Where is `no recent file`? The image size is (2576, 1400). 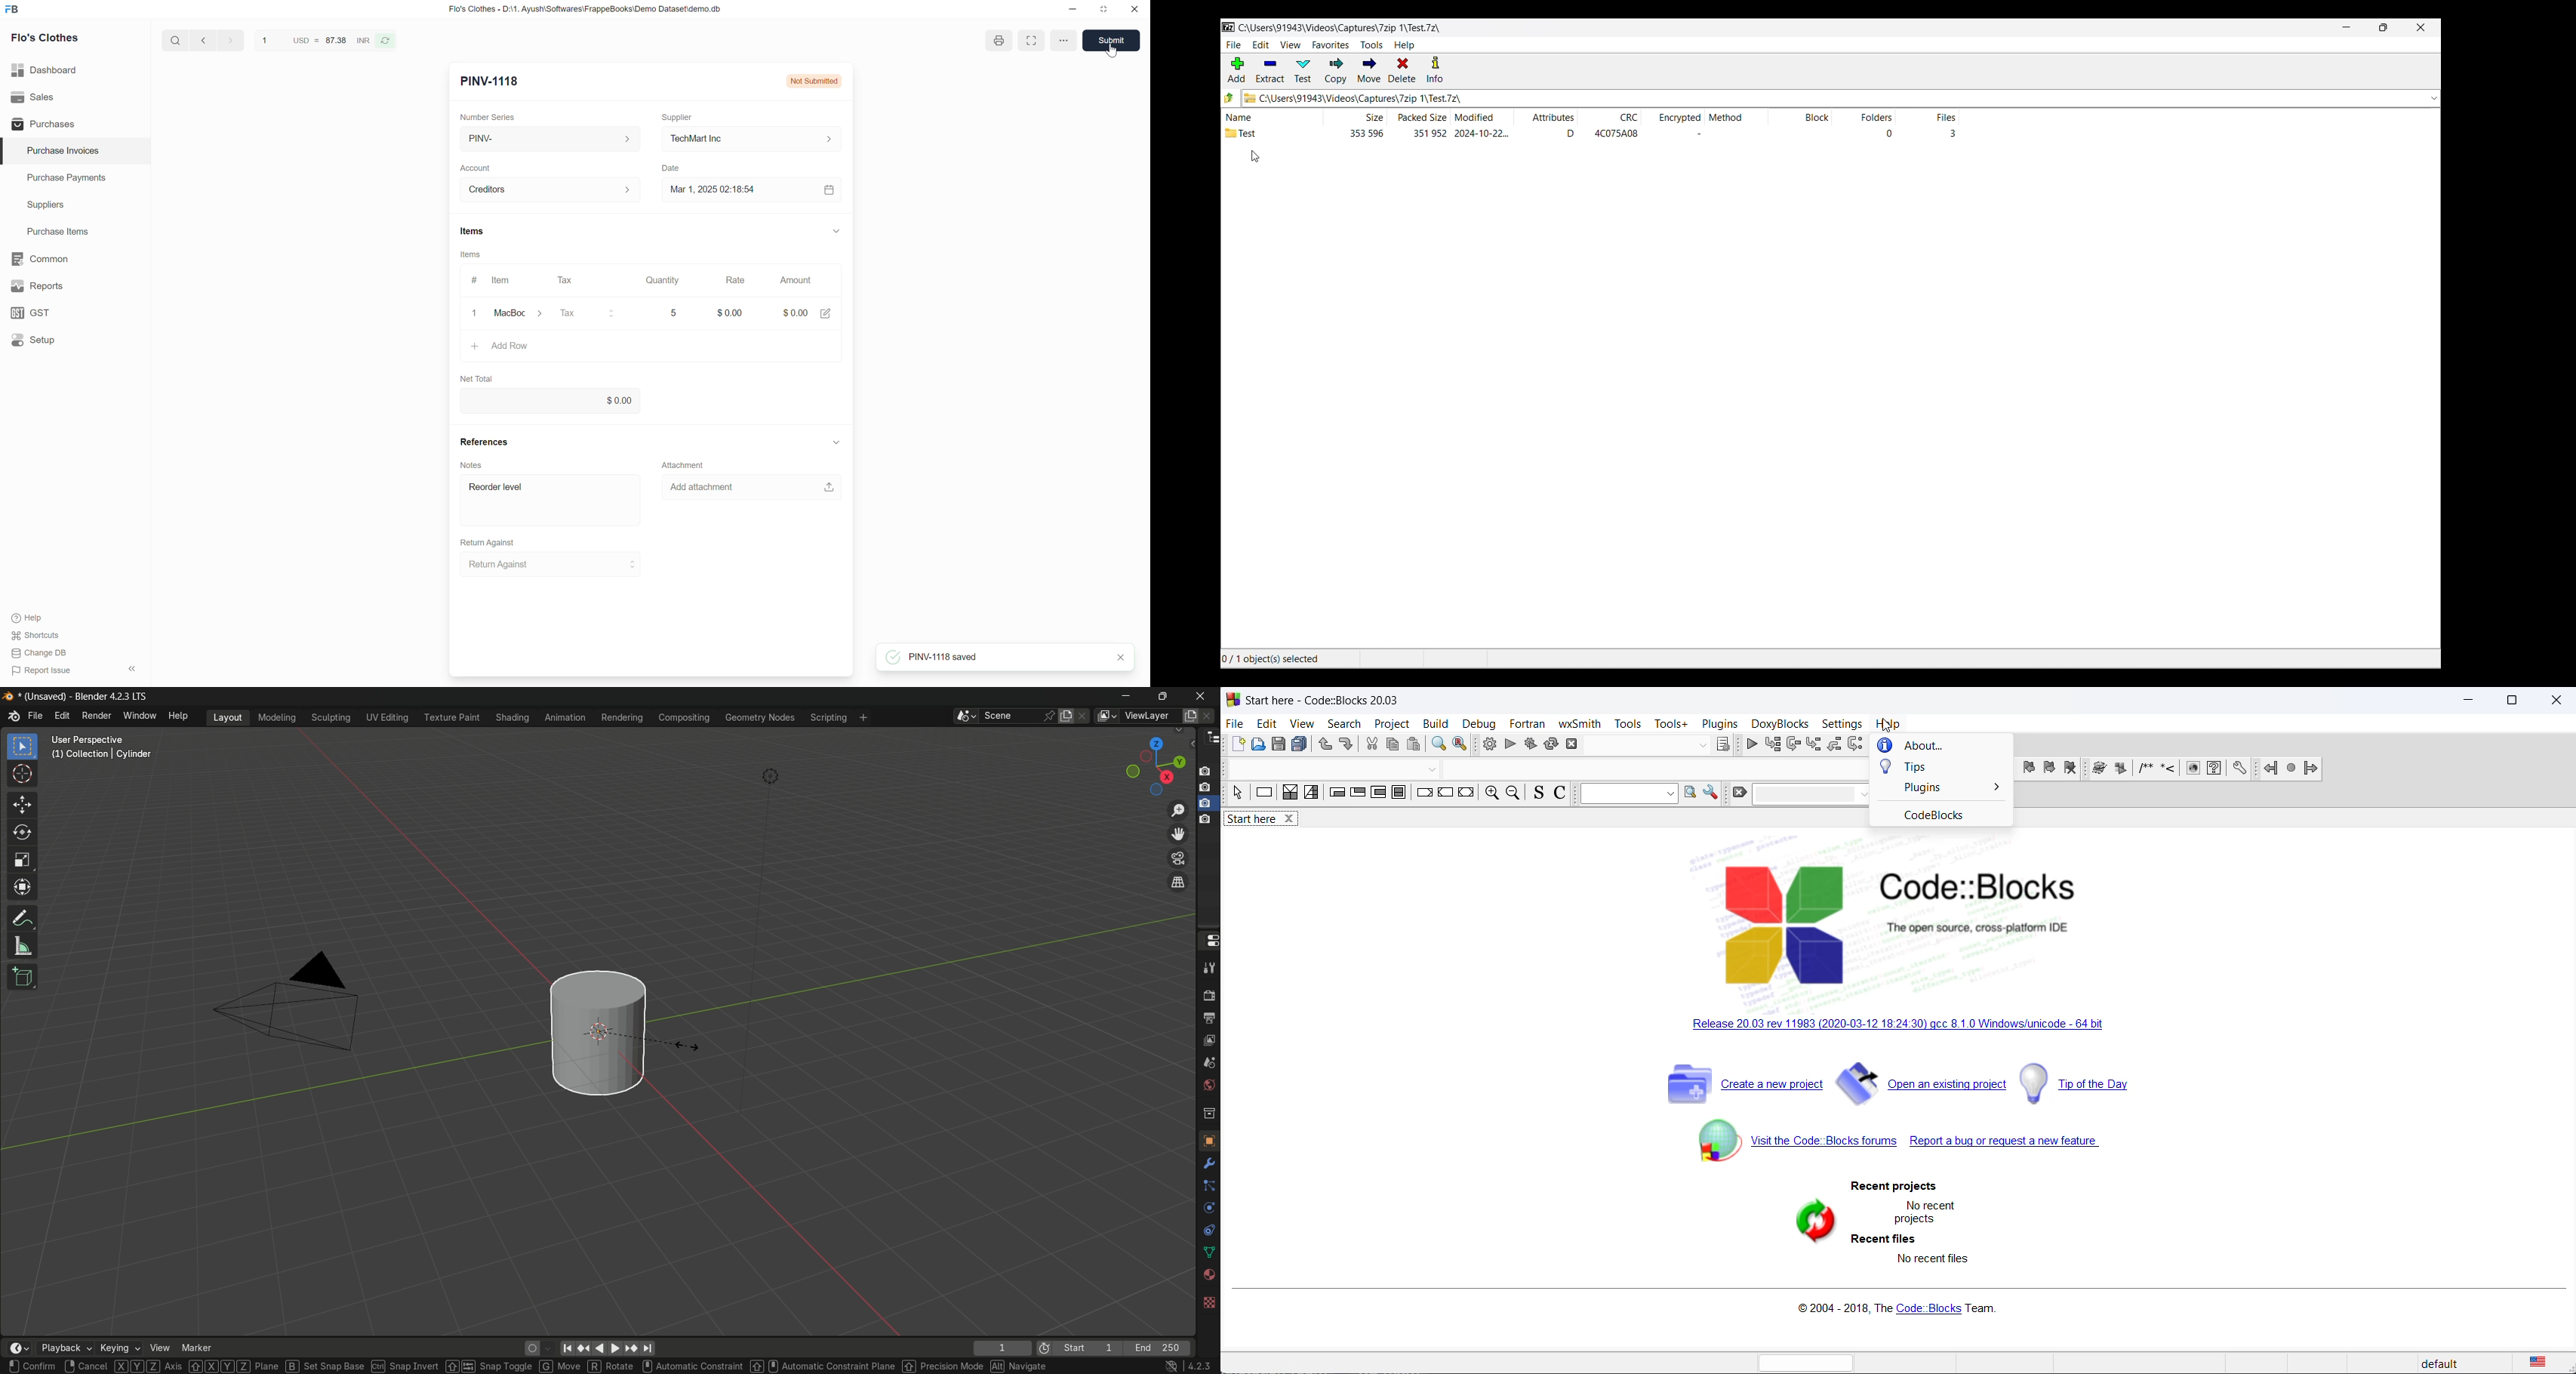
no recent file is located at coordinates (1931, 1260).